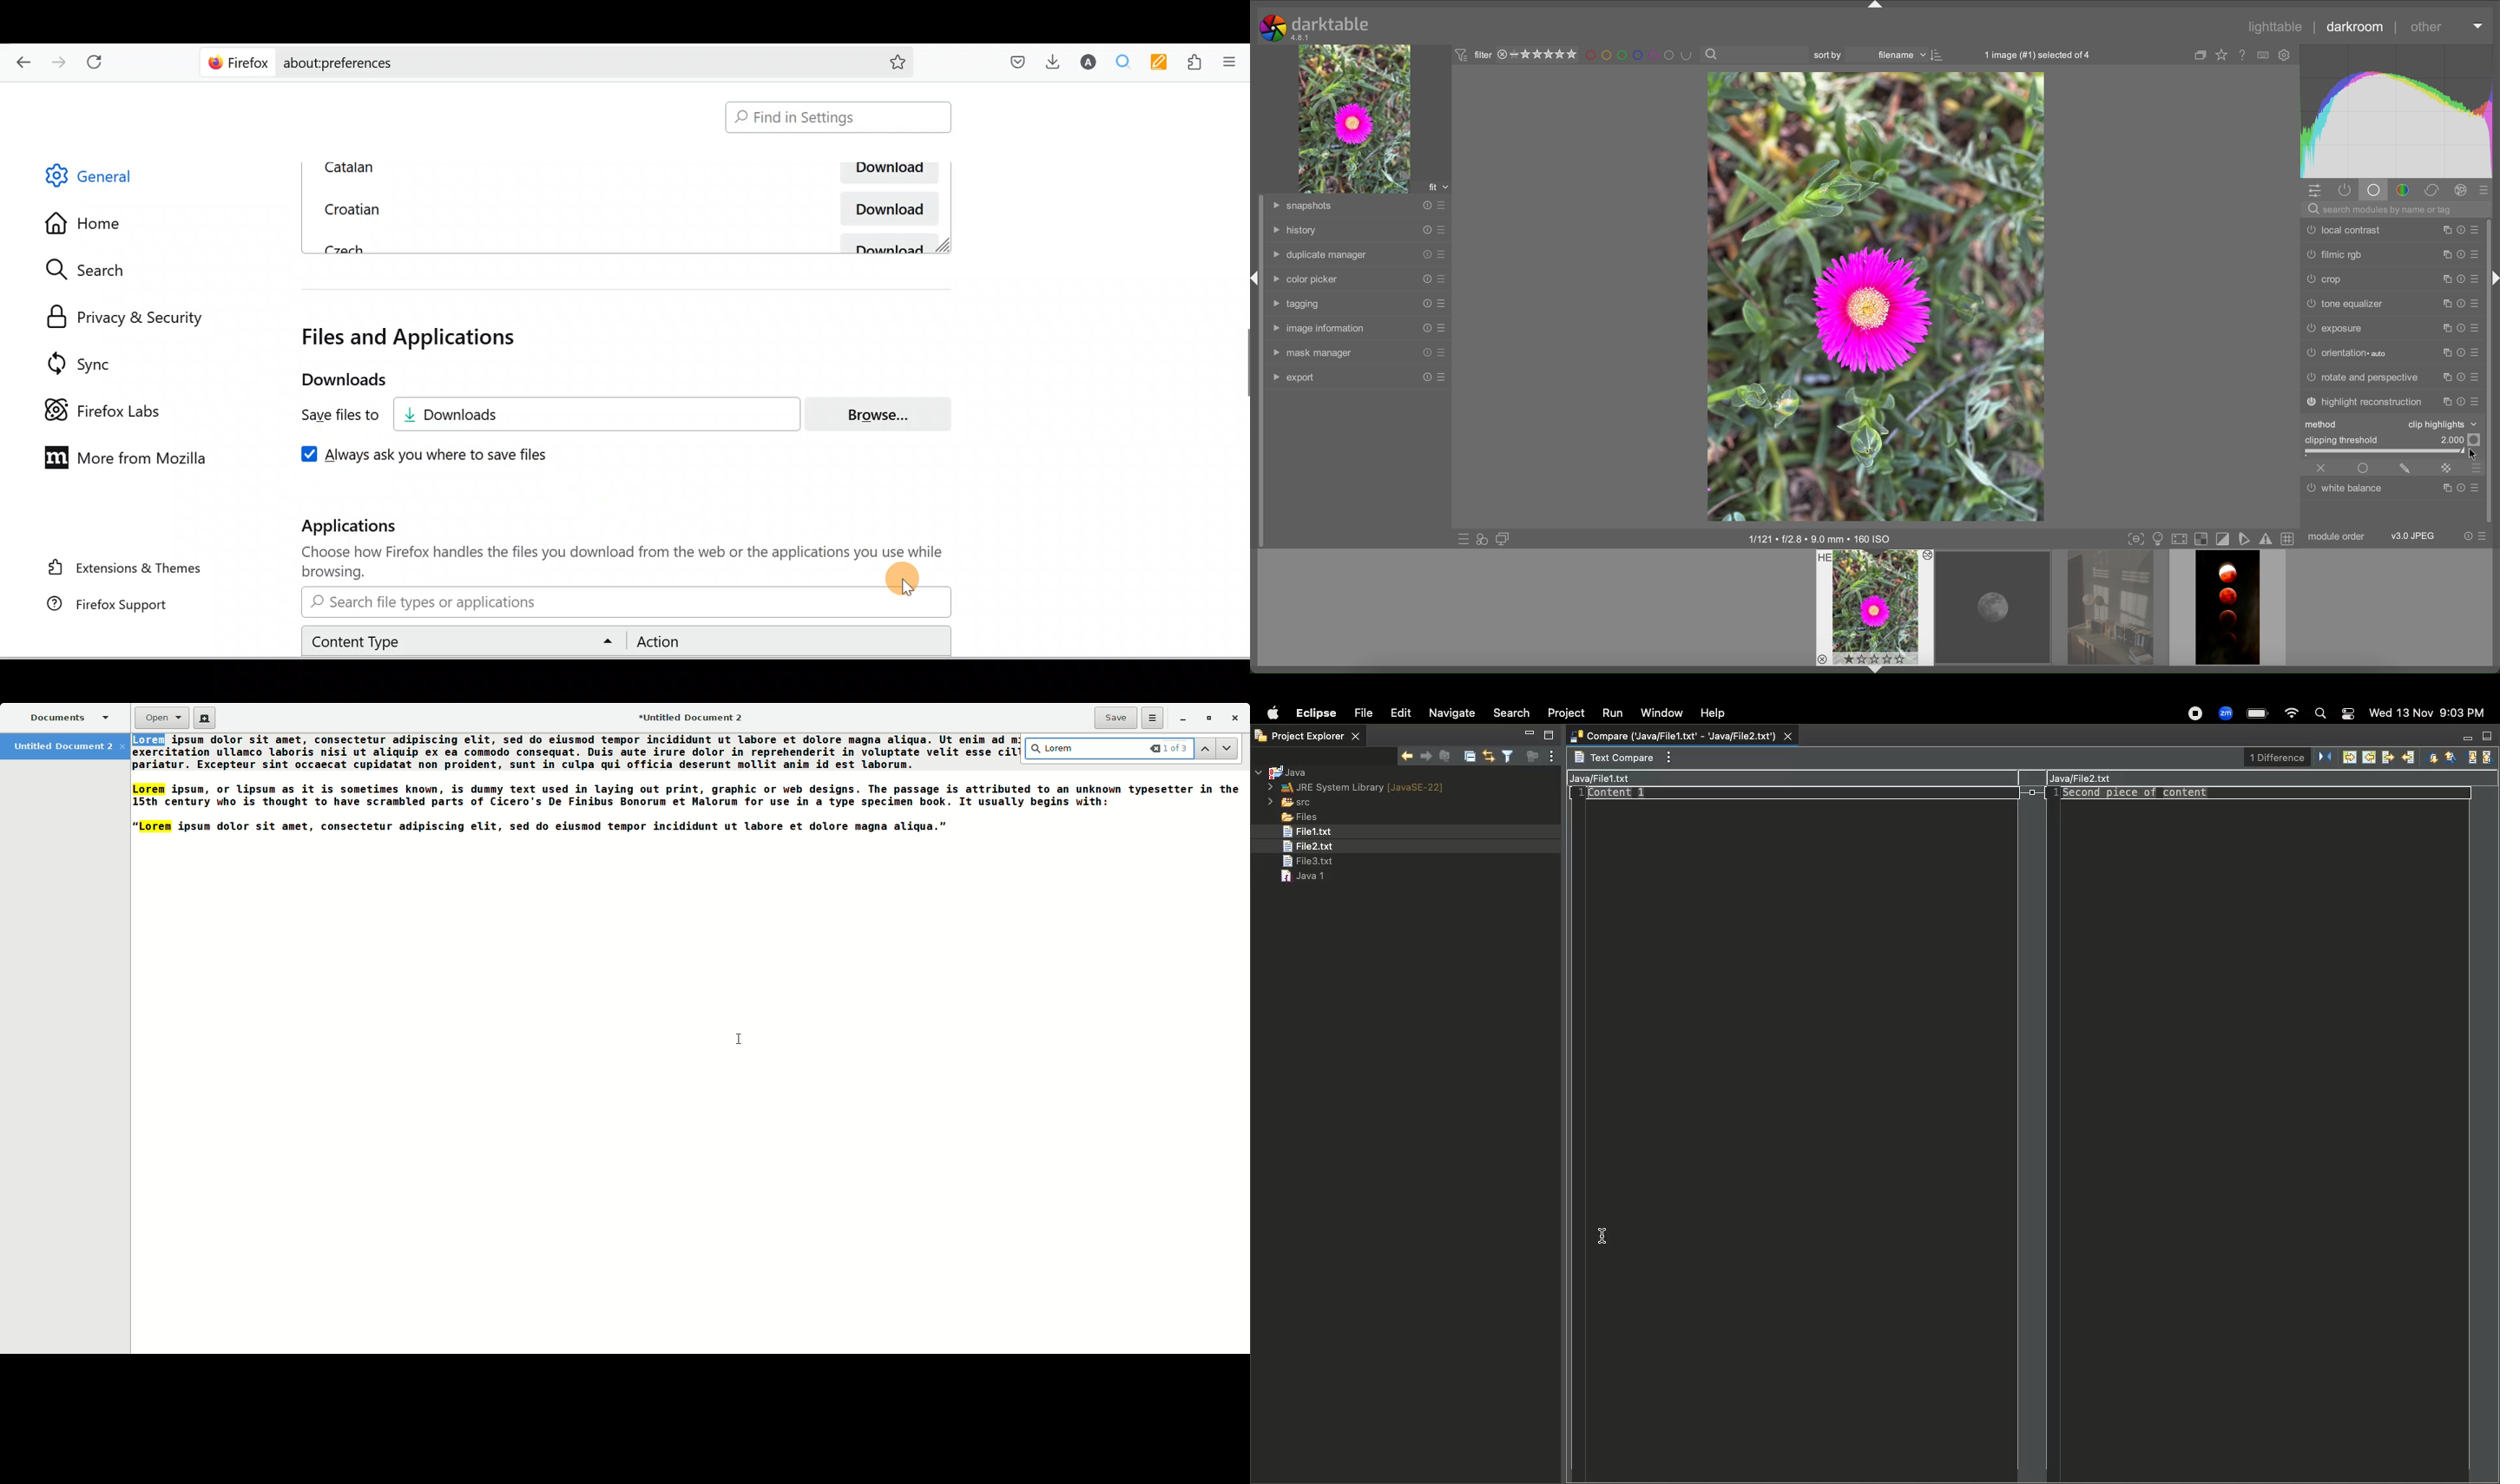 The height and width of the screenshot is (1484, 2520). What do you see at coordinates (84, 221) in the screenshot?
I see `Home settings` at bounding box center [84, 221].